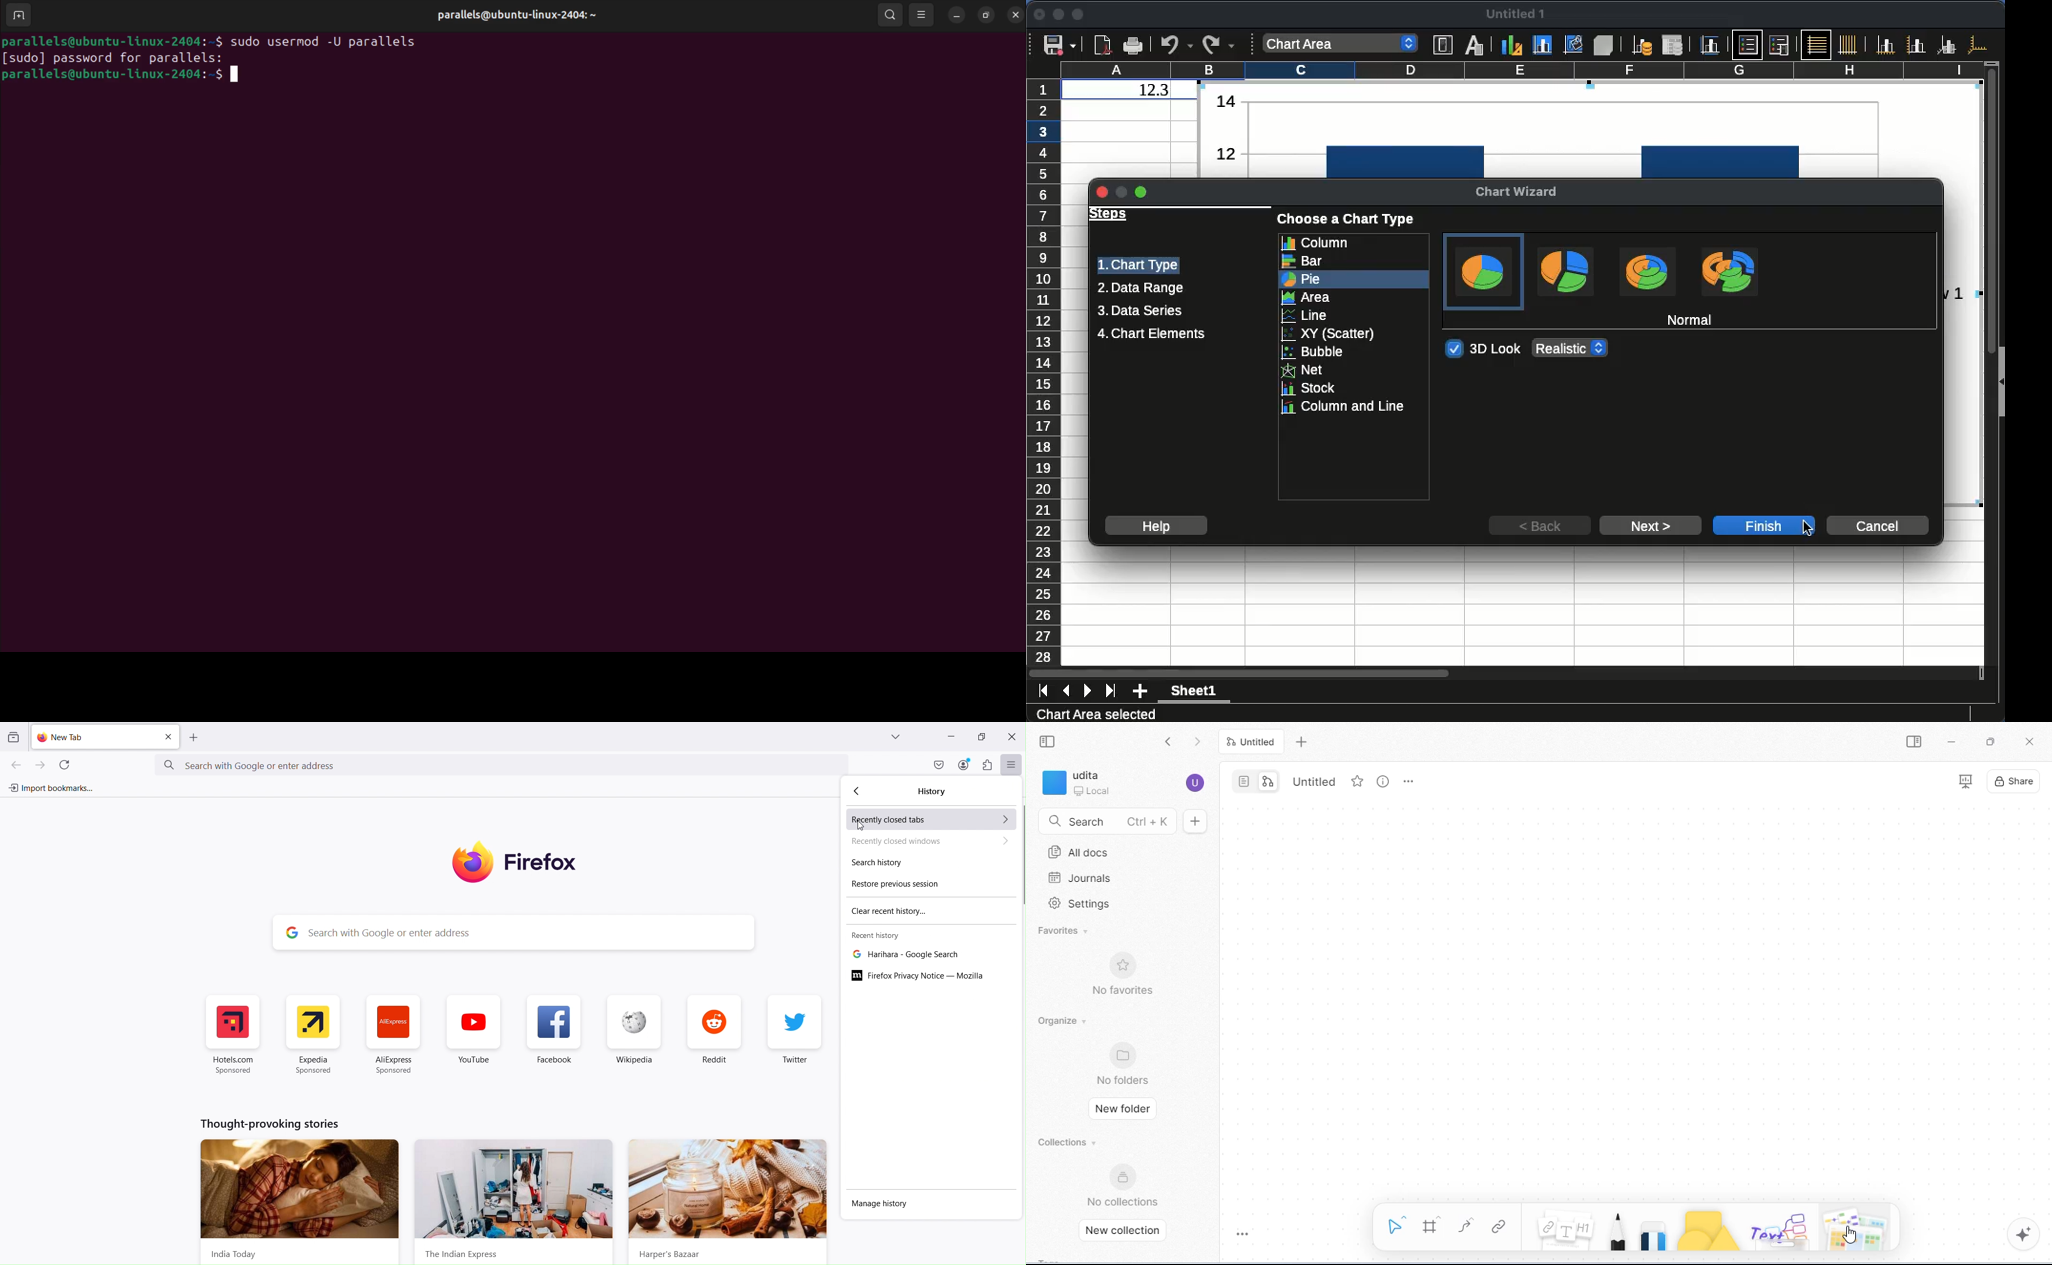  I want to click on Search google new address, so click(503, 765).